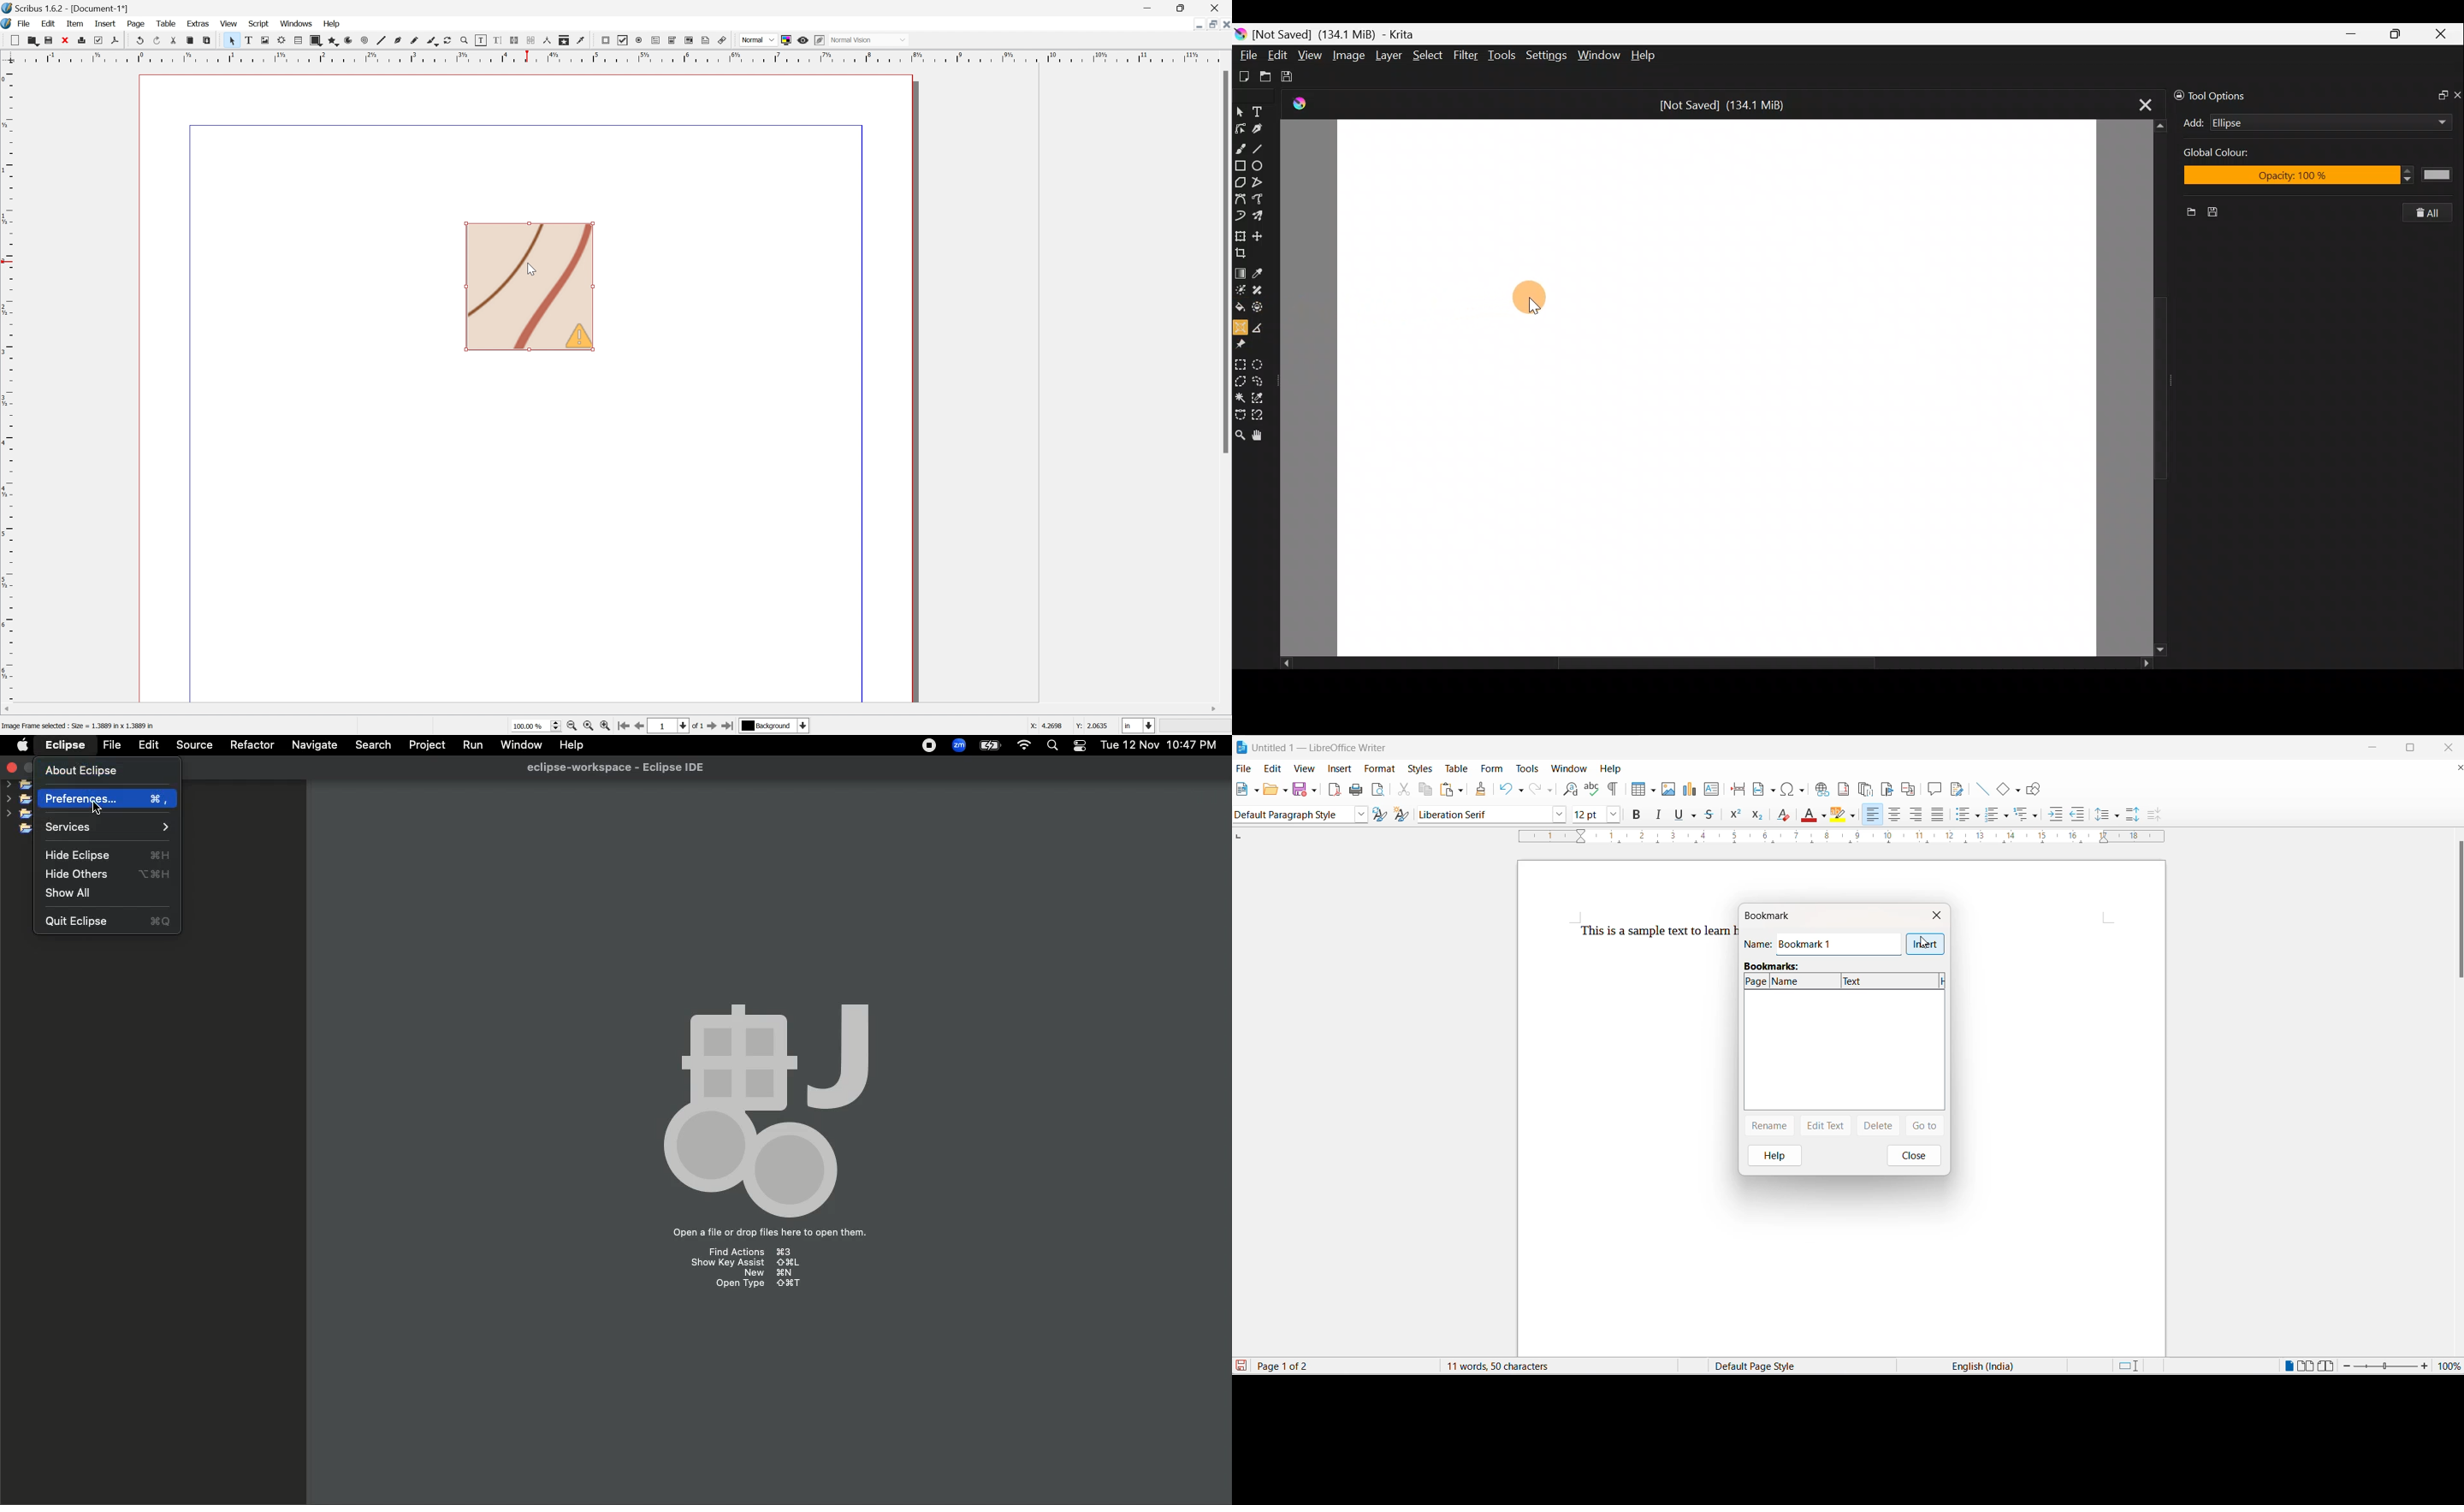 Image resolution: width=2464 pixels, height=1512 pixels. Describe the element at coordinates (104, 24) in the screenshot. I see `Insert` at that location.